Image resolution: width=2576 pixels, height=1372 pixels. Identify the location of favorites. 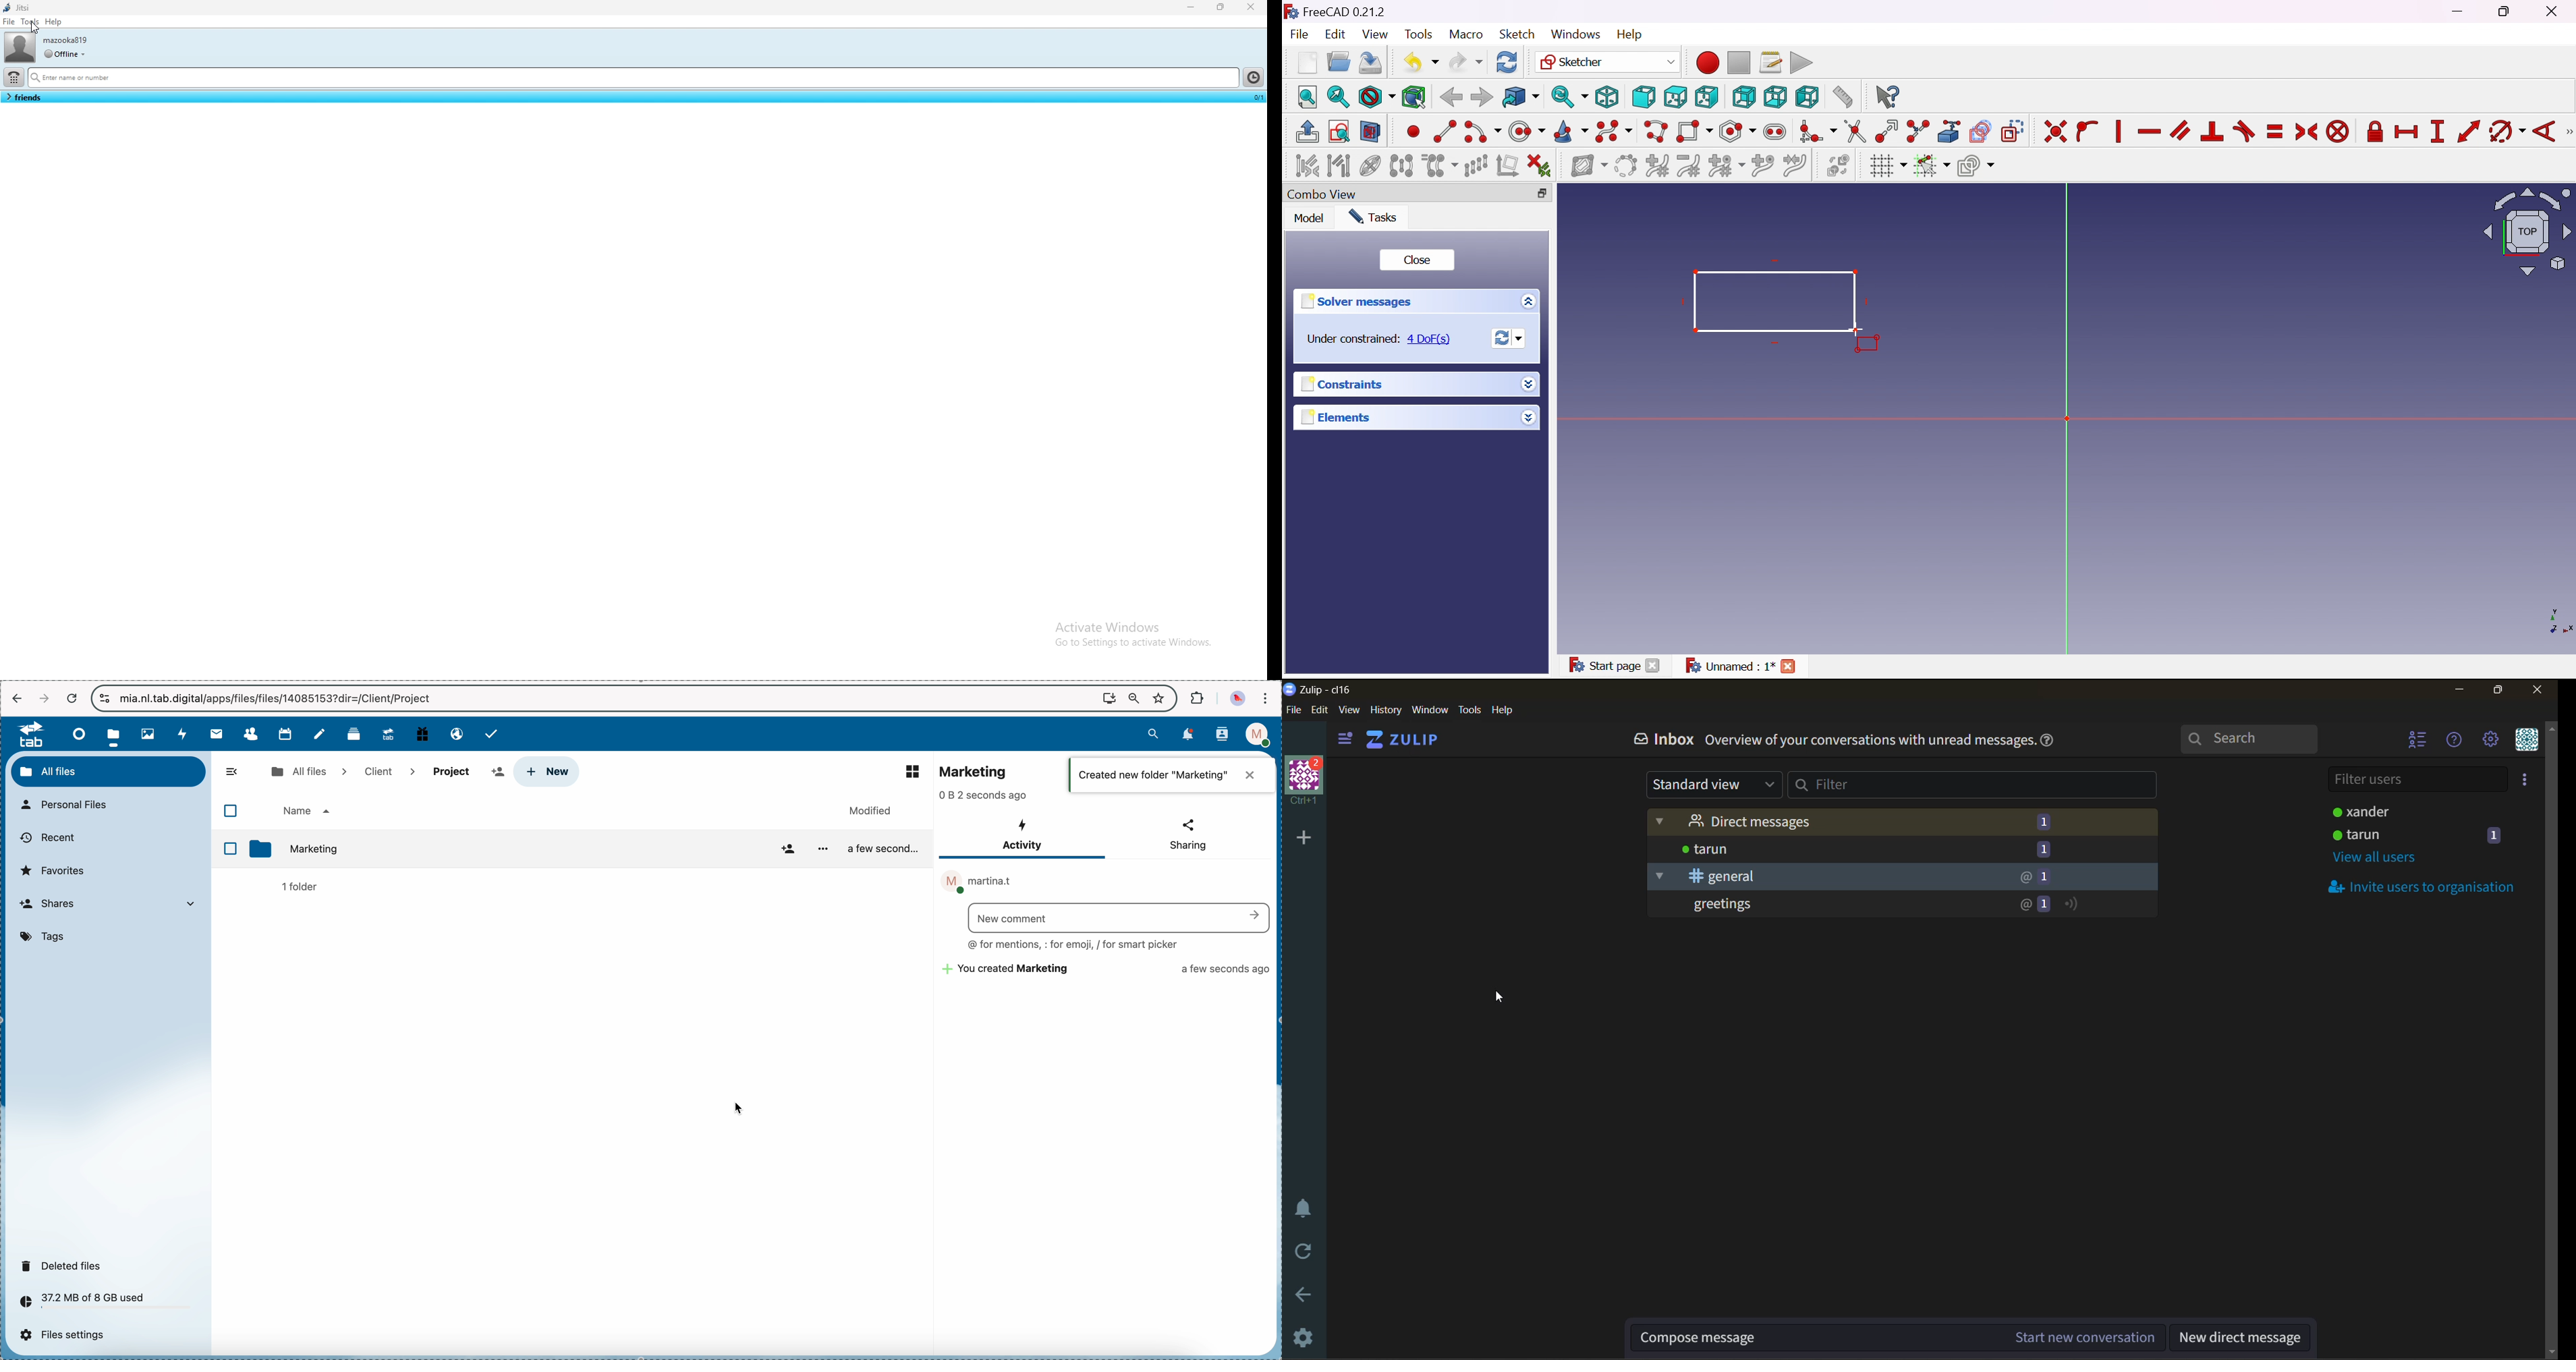
(56, 870).